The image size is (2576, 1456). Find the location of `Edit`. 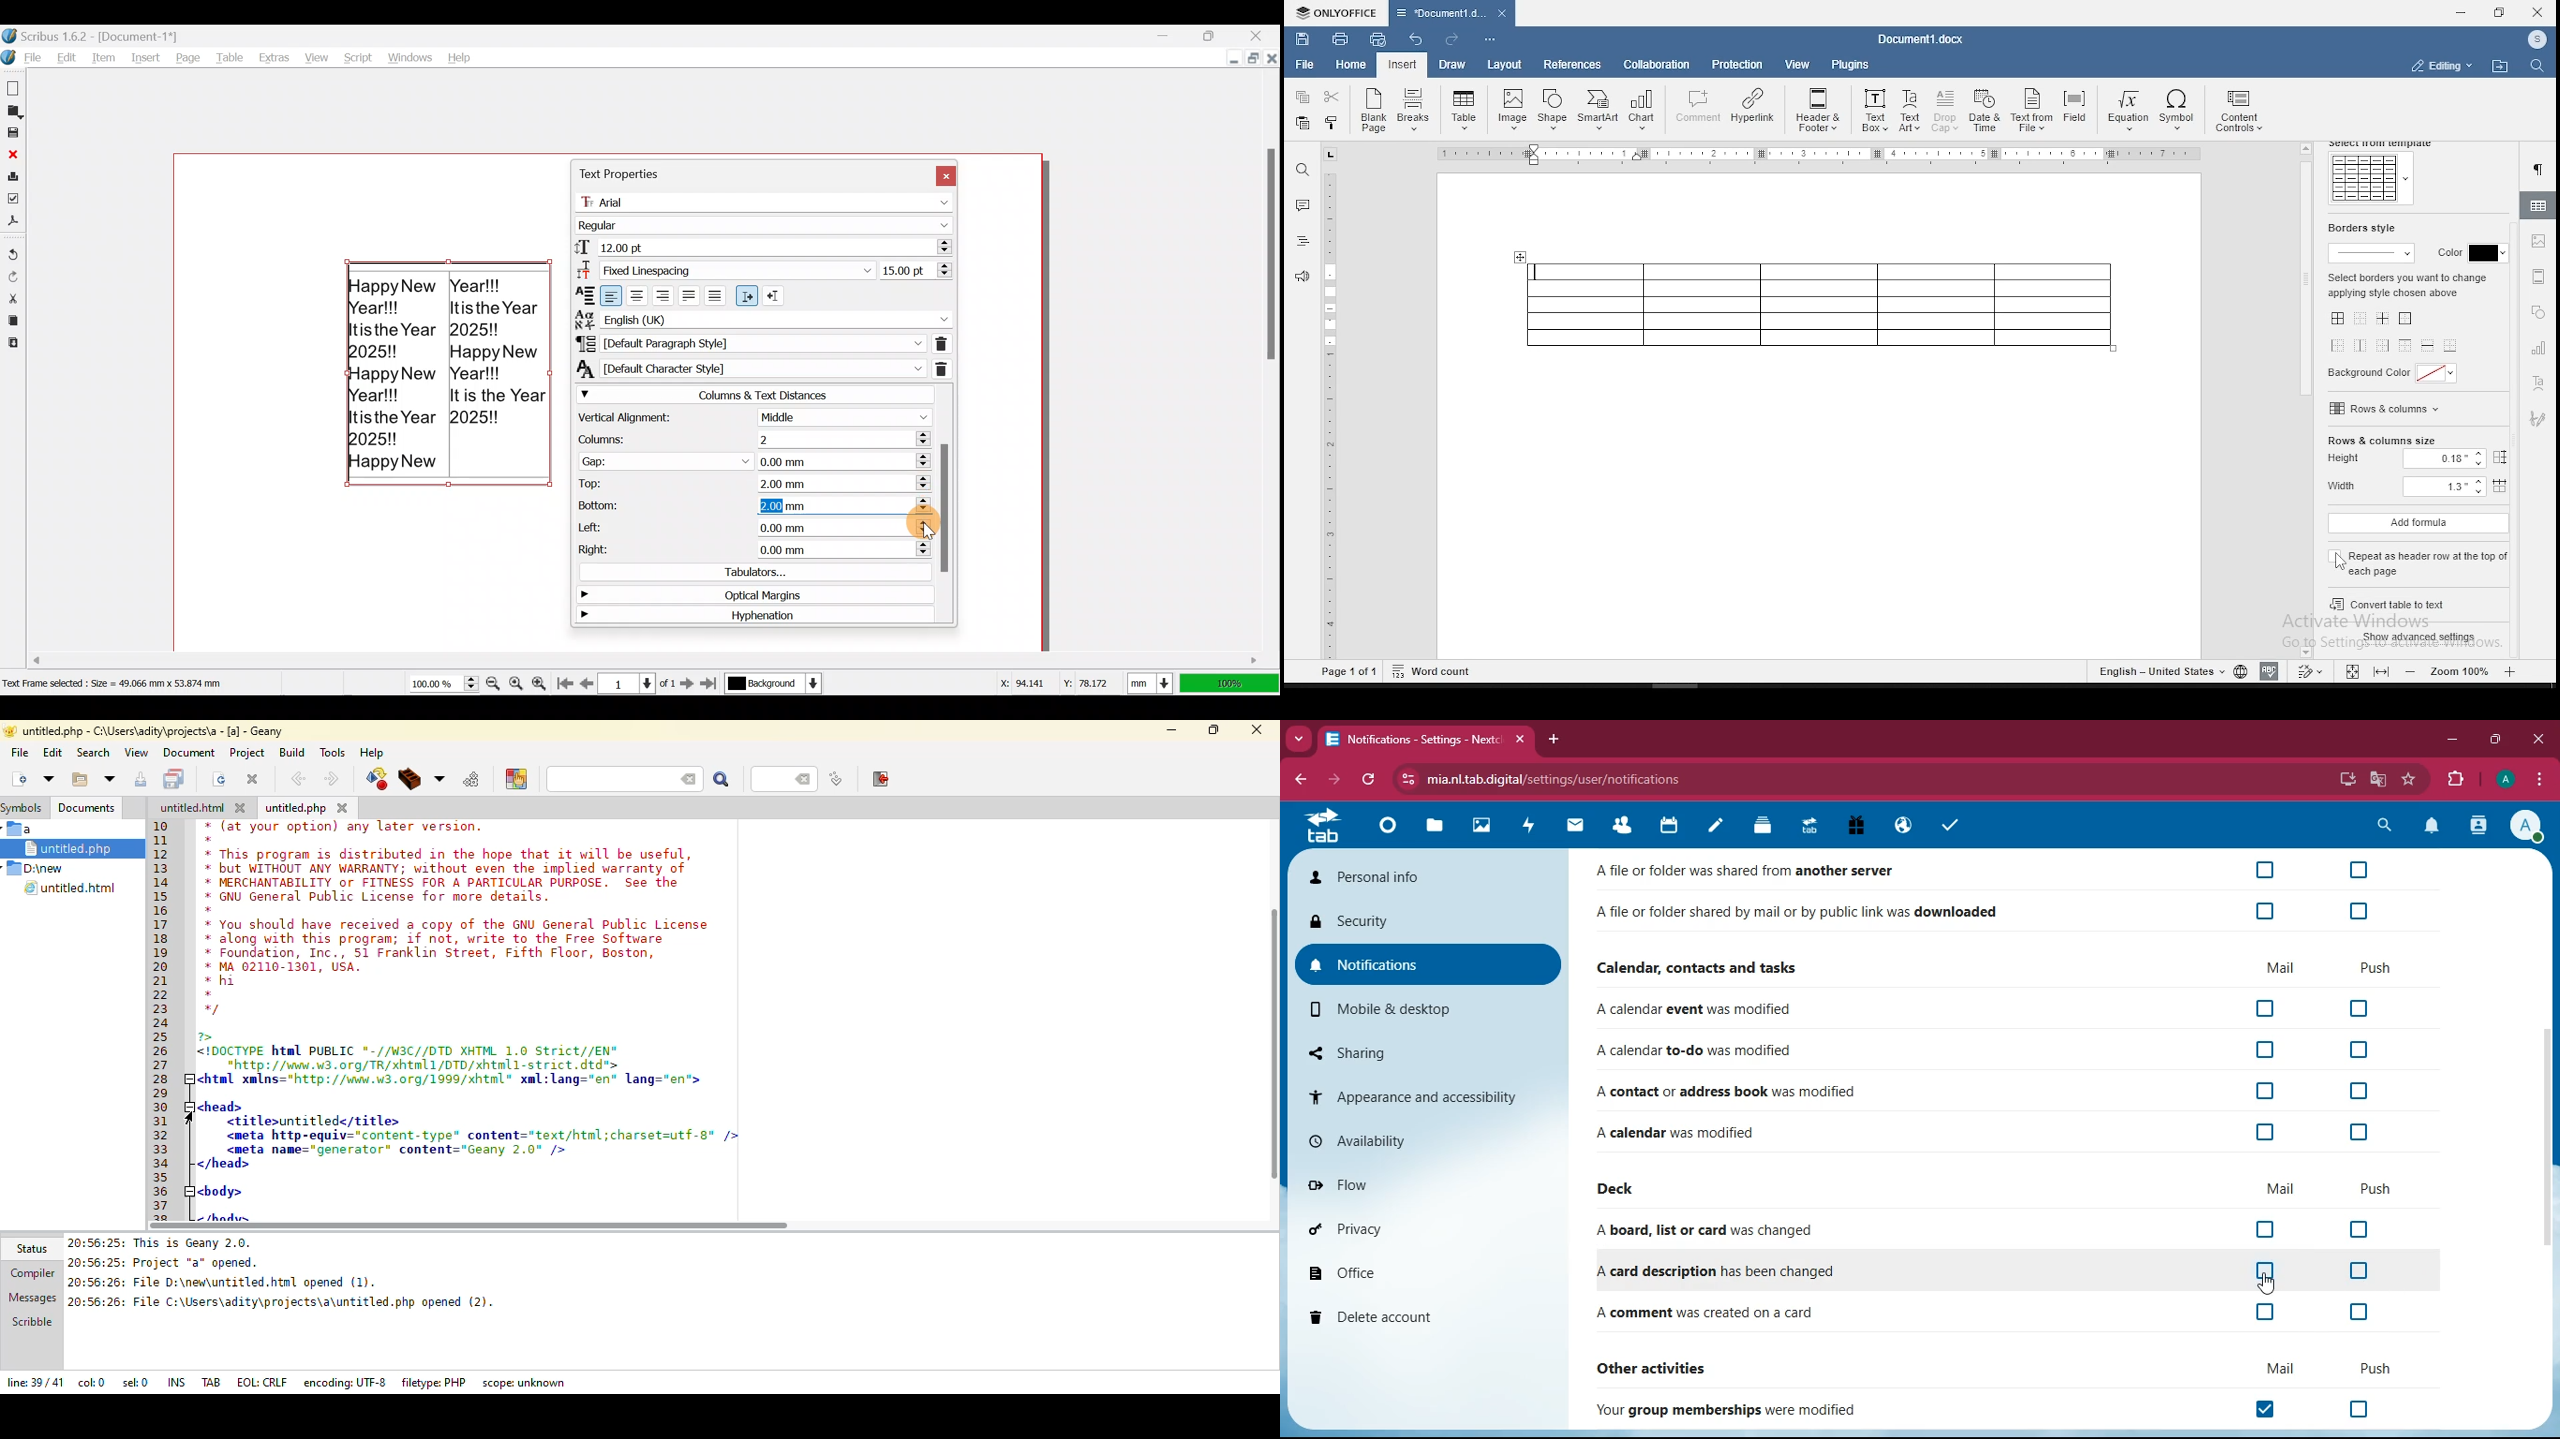

Edit is located at coordinates (68, 57).